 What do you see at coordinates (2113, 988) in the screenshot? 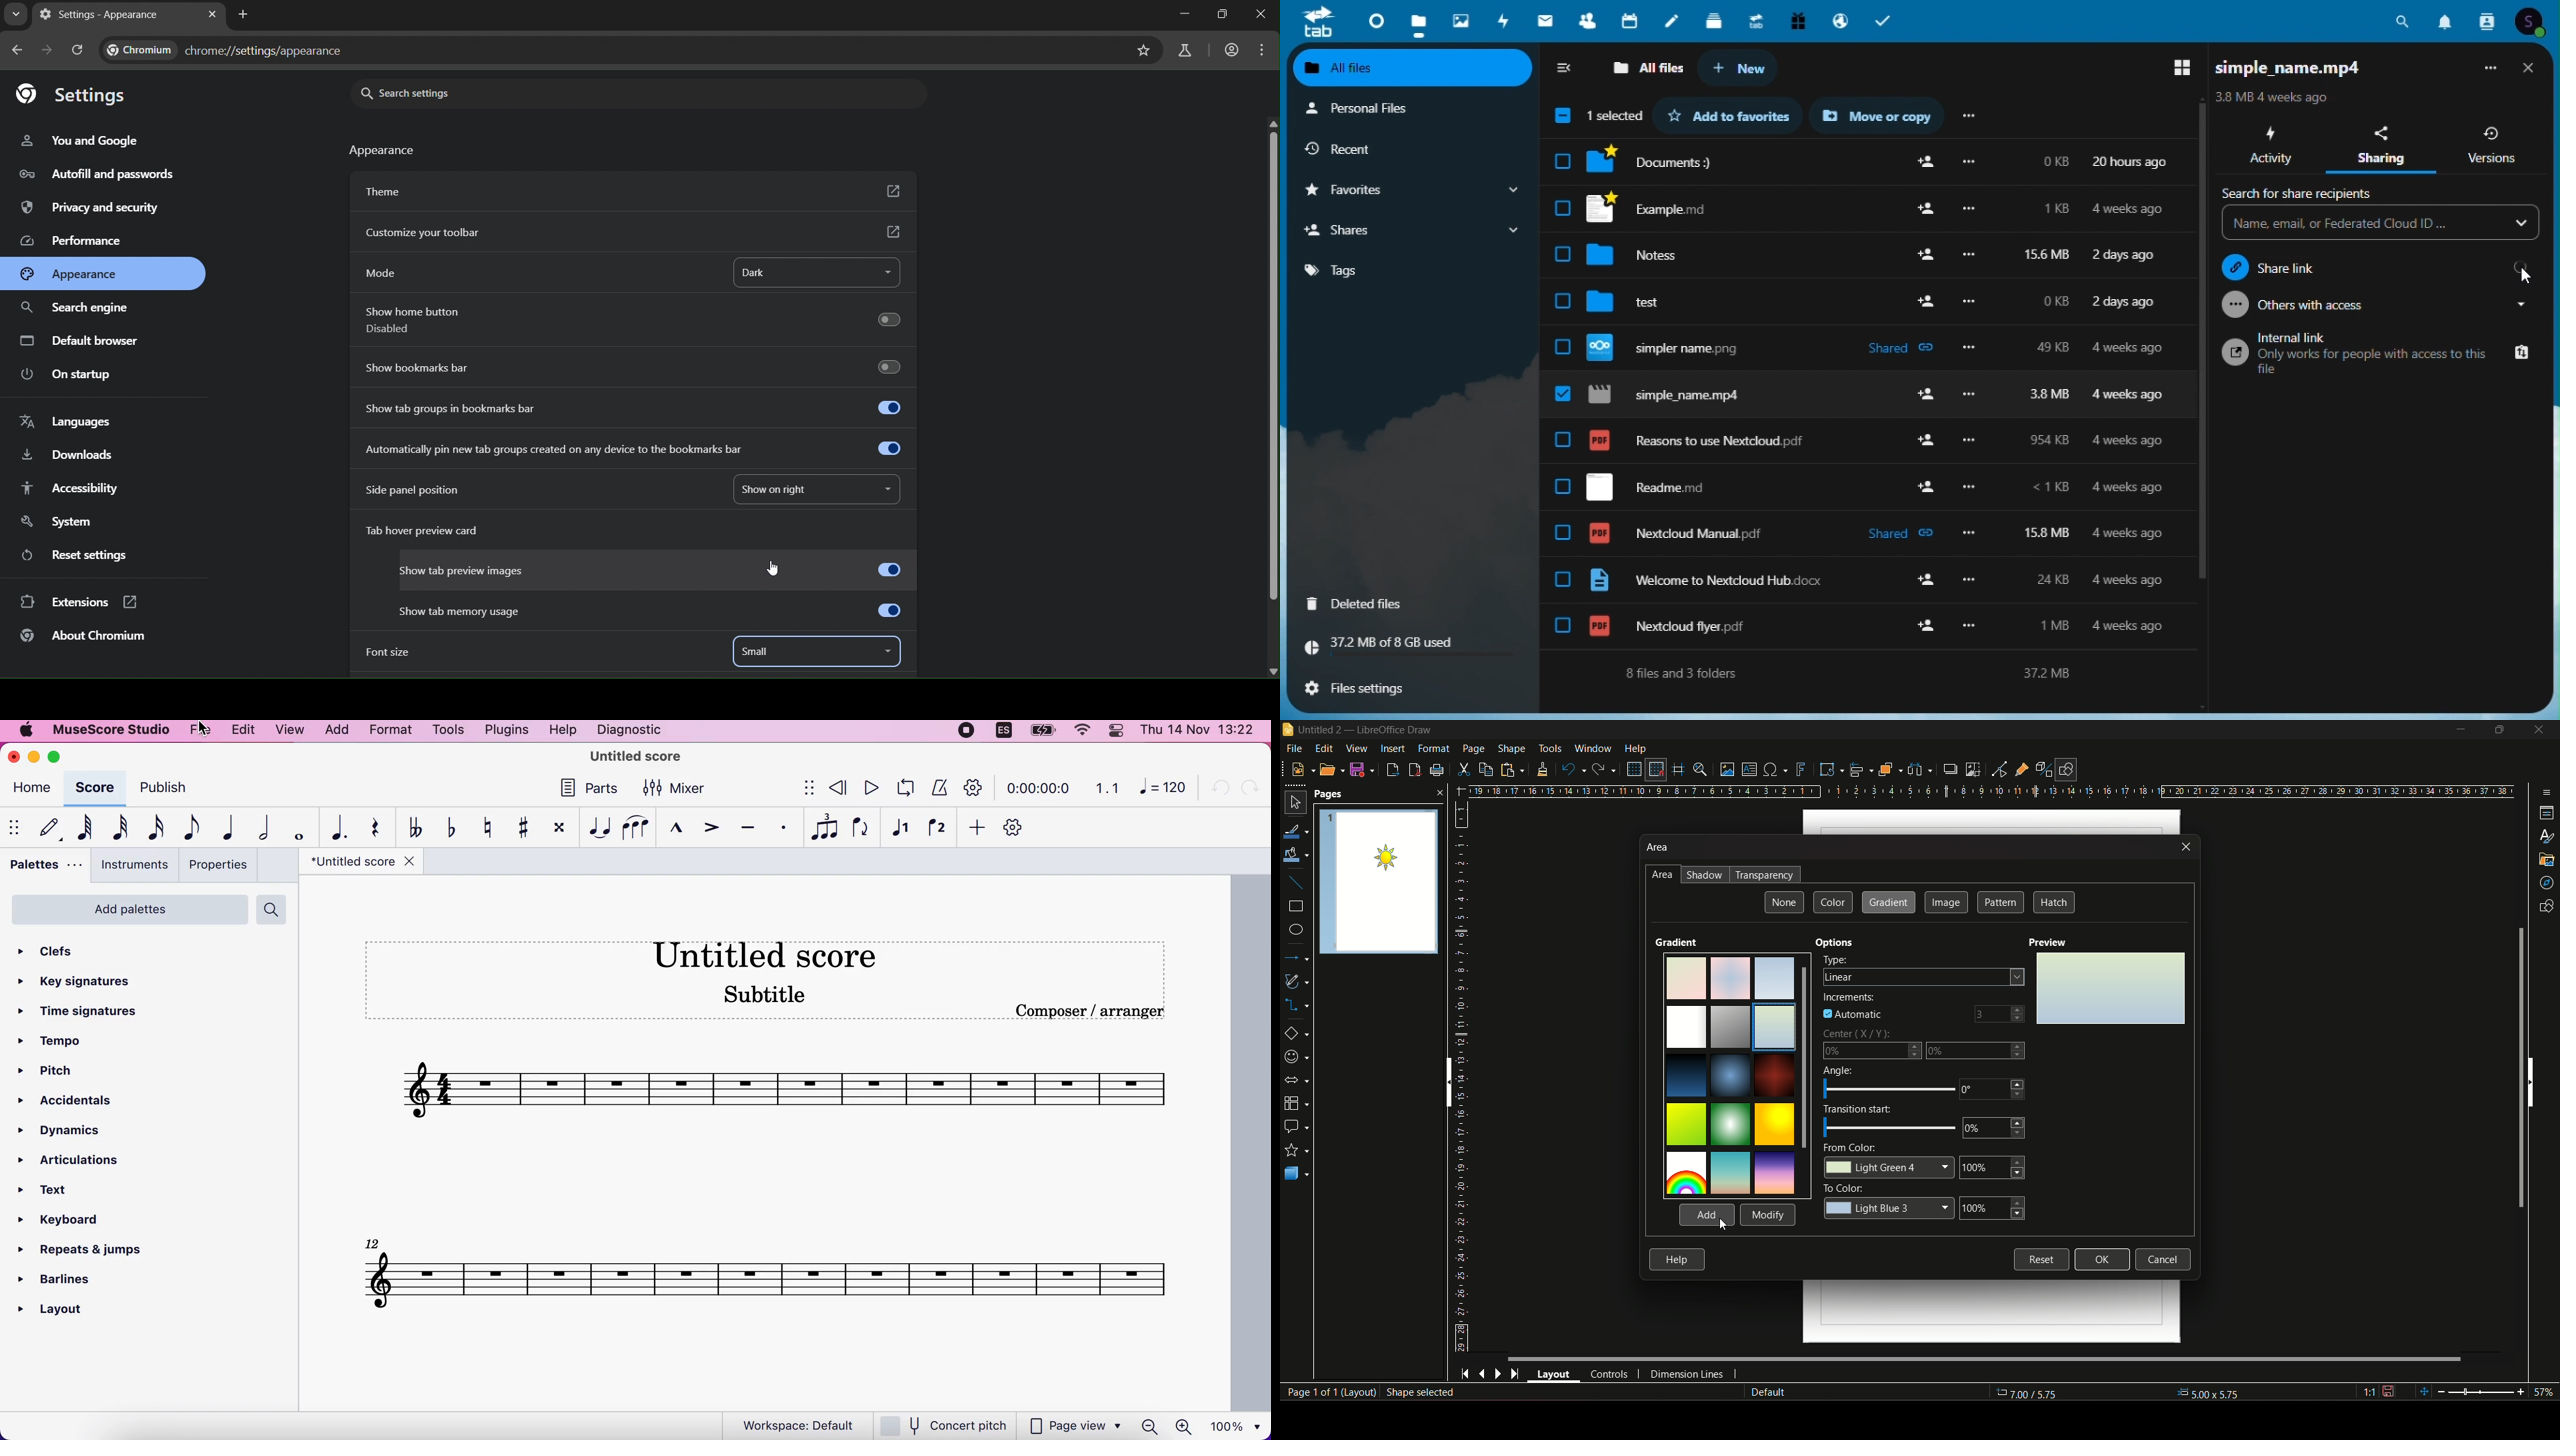
I see `Preview` at bounding box center [2113, 988].